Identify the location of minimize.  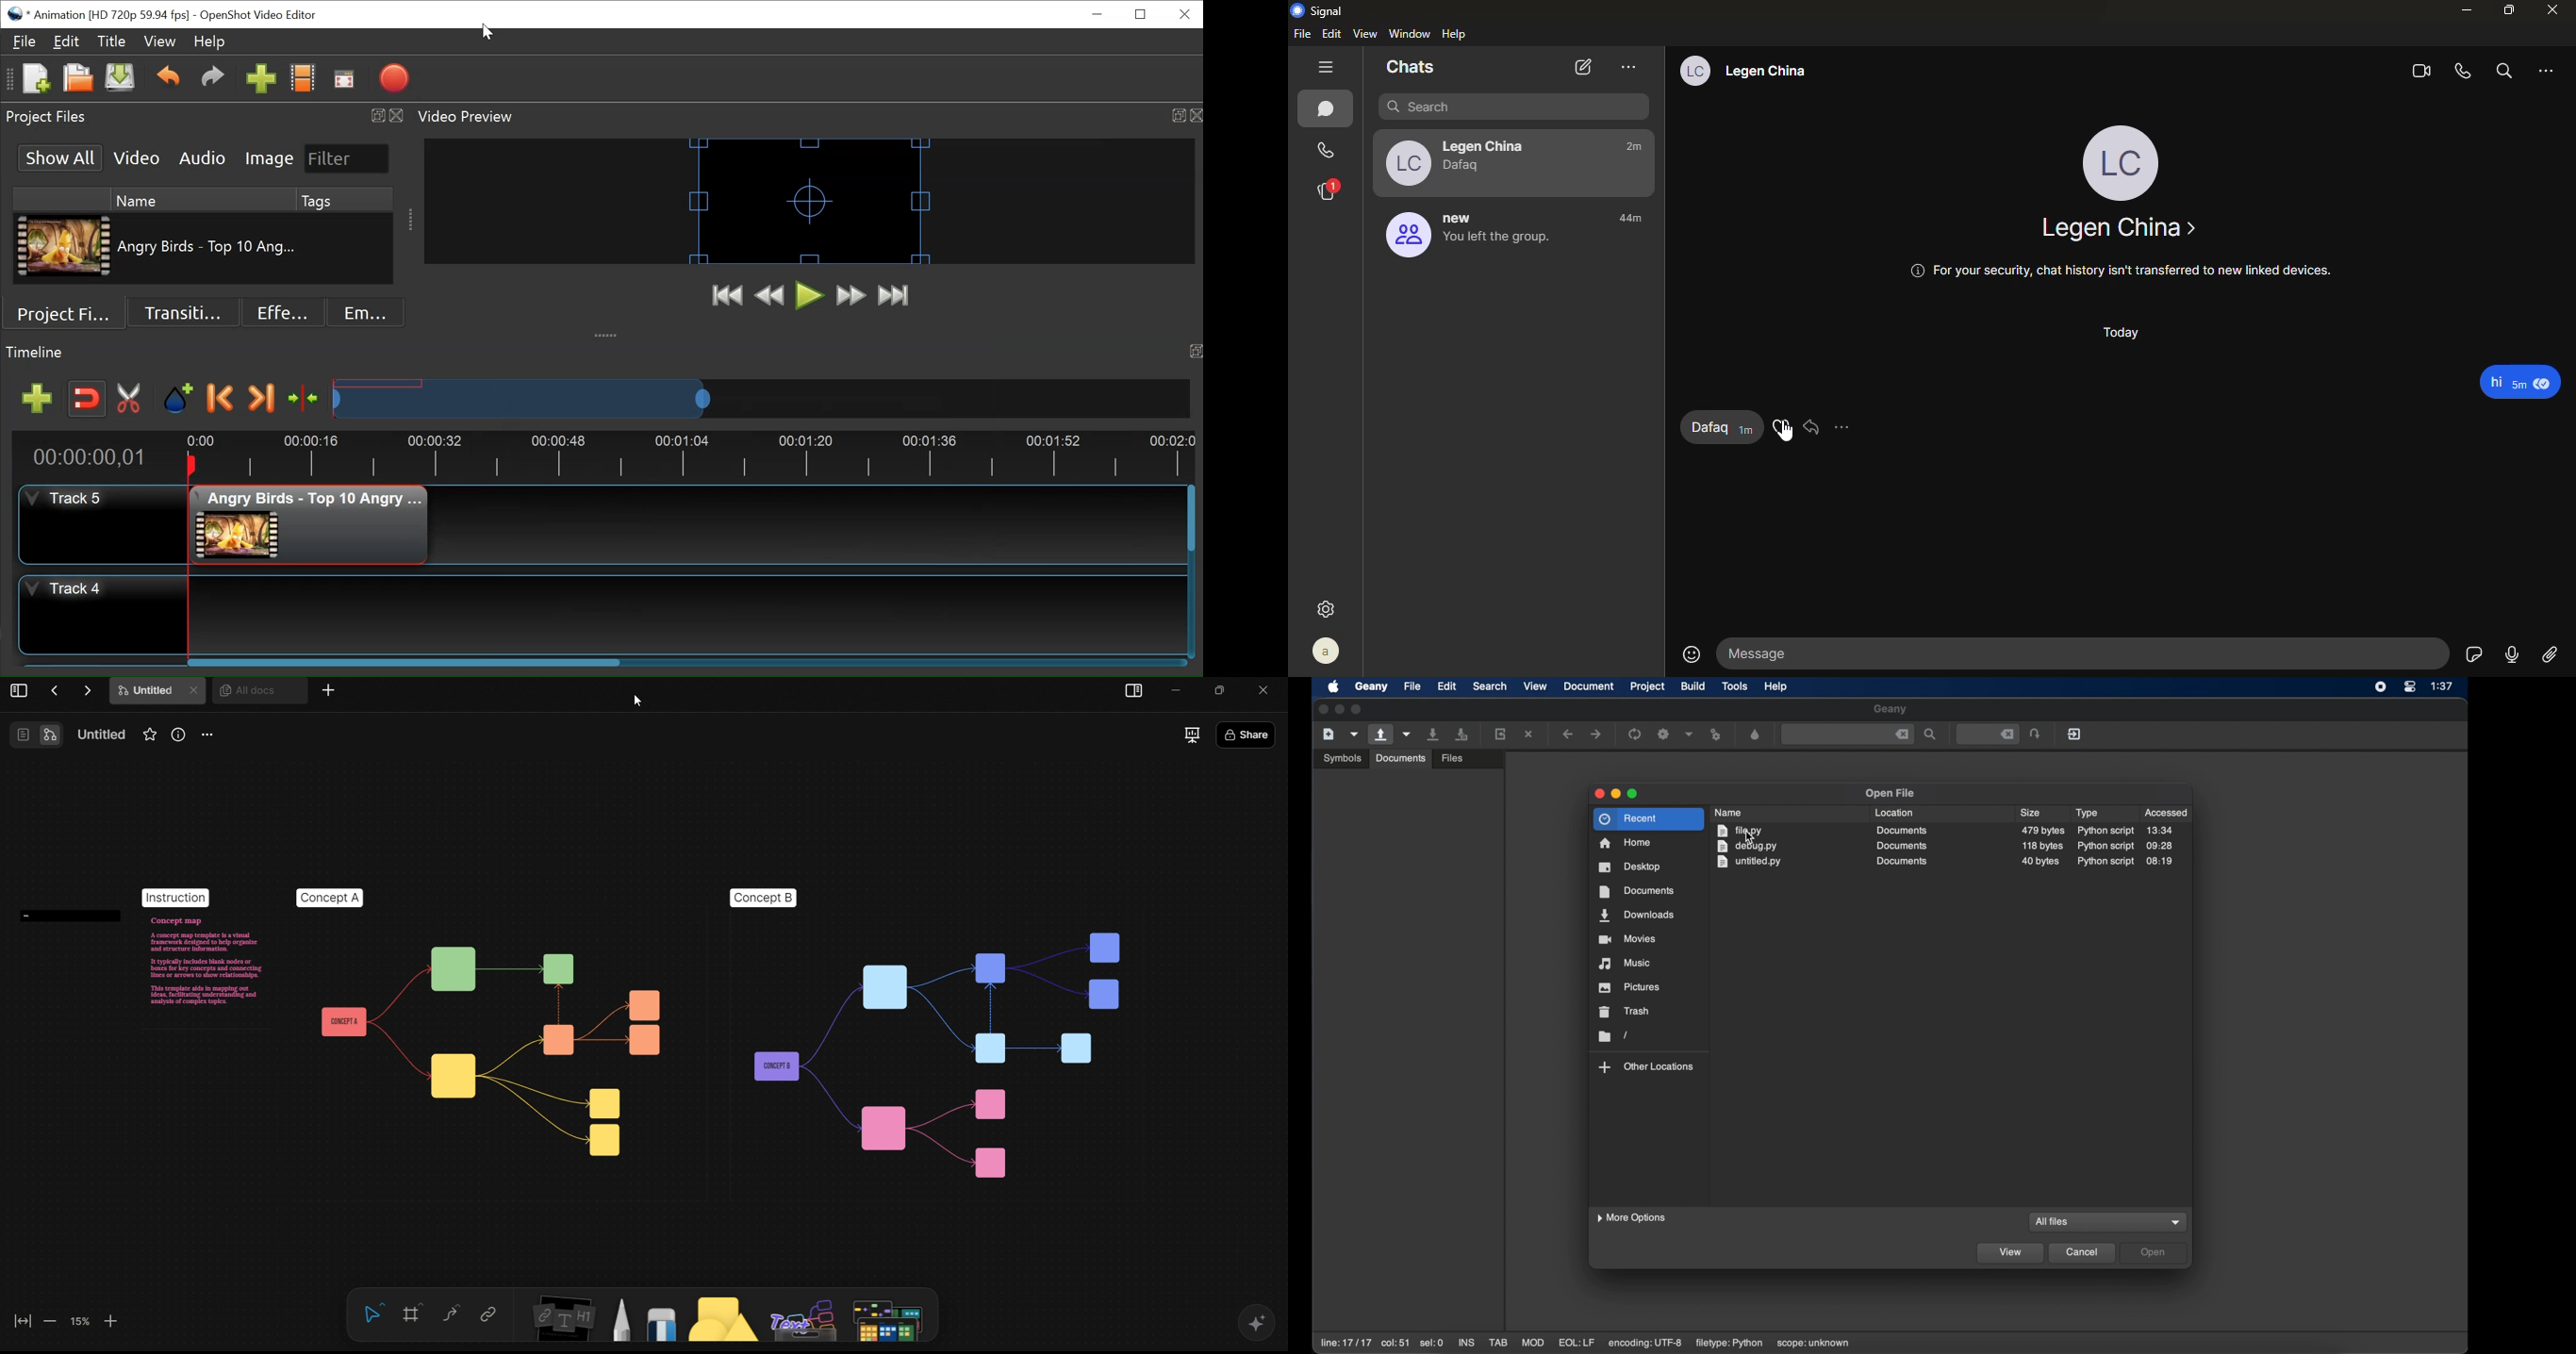
(2464, 10).